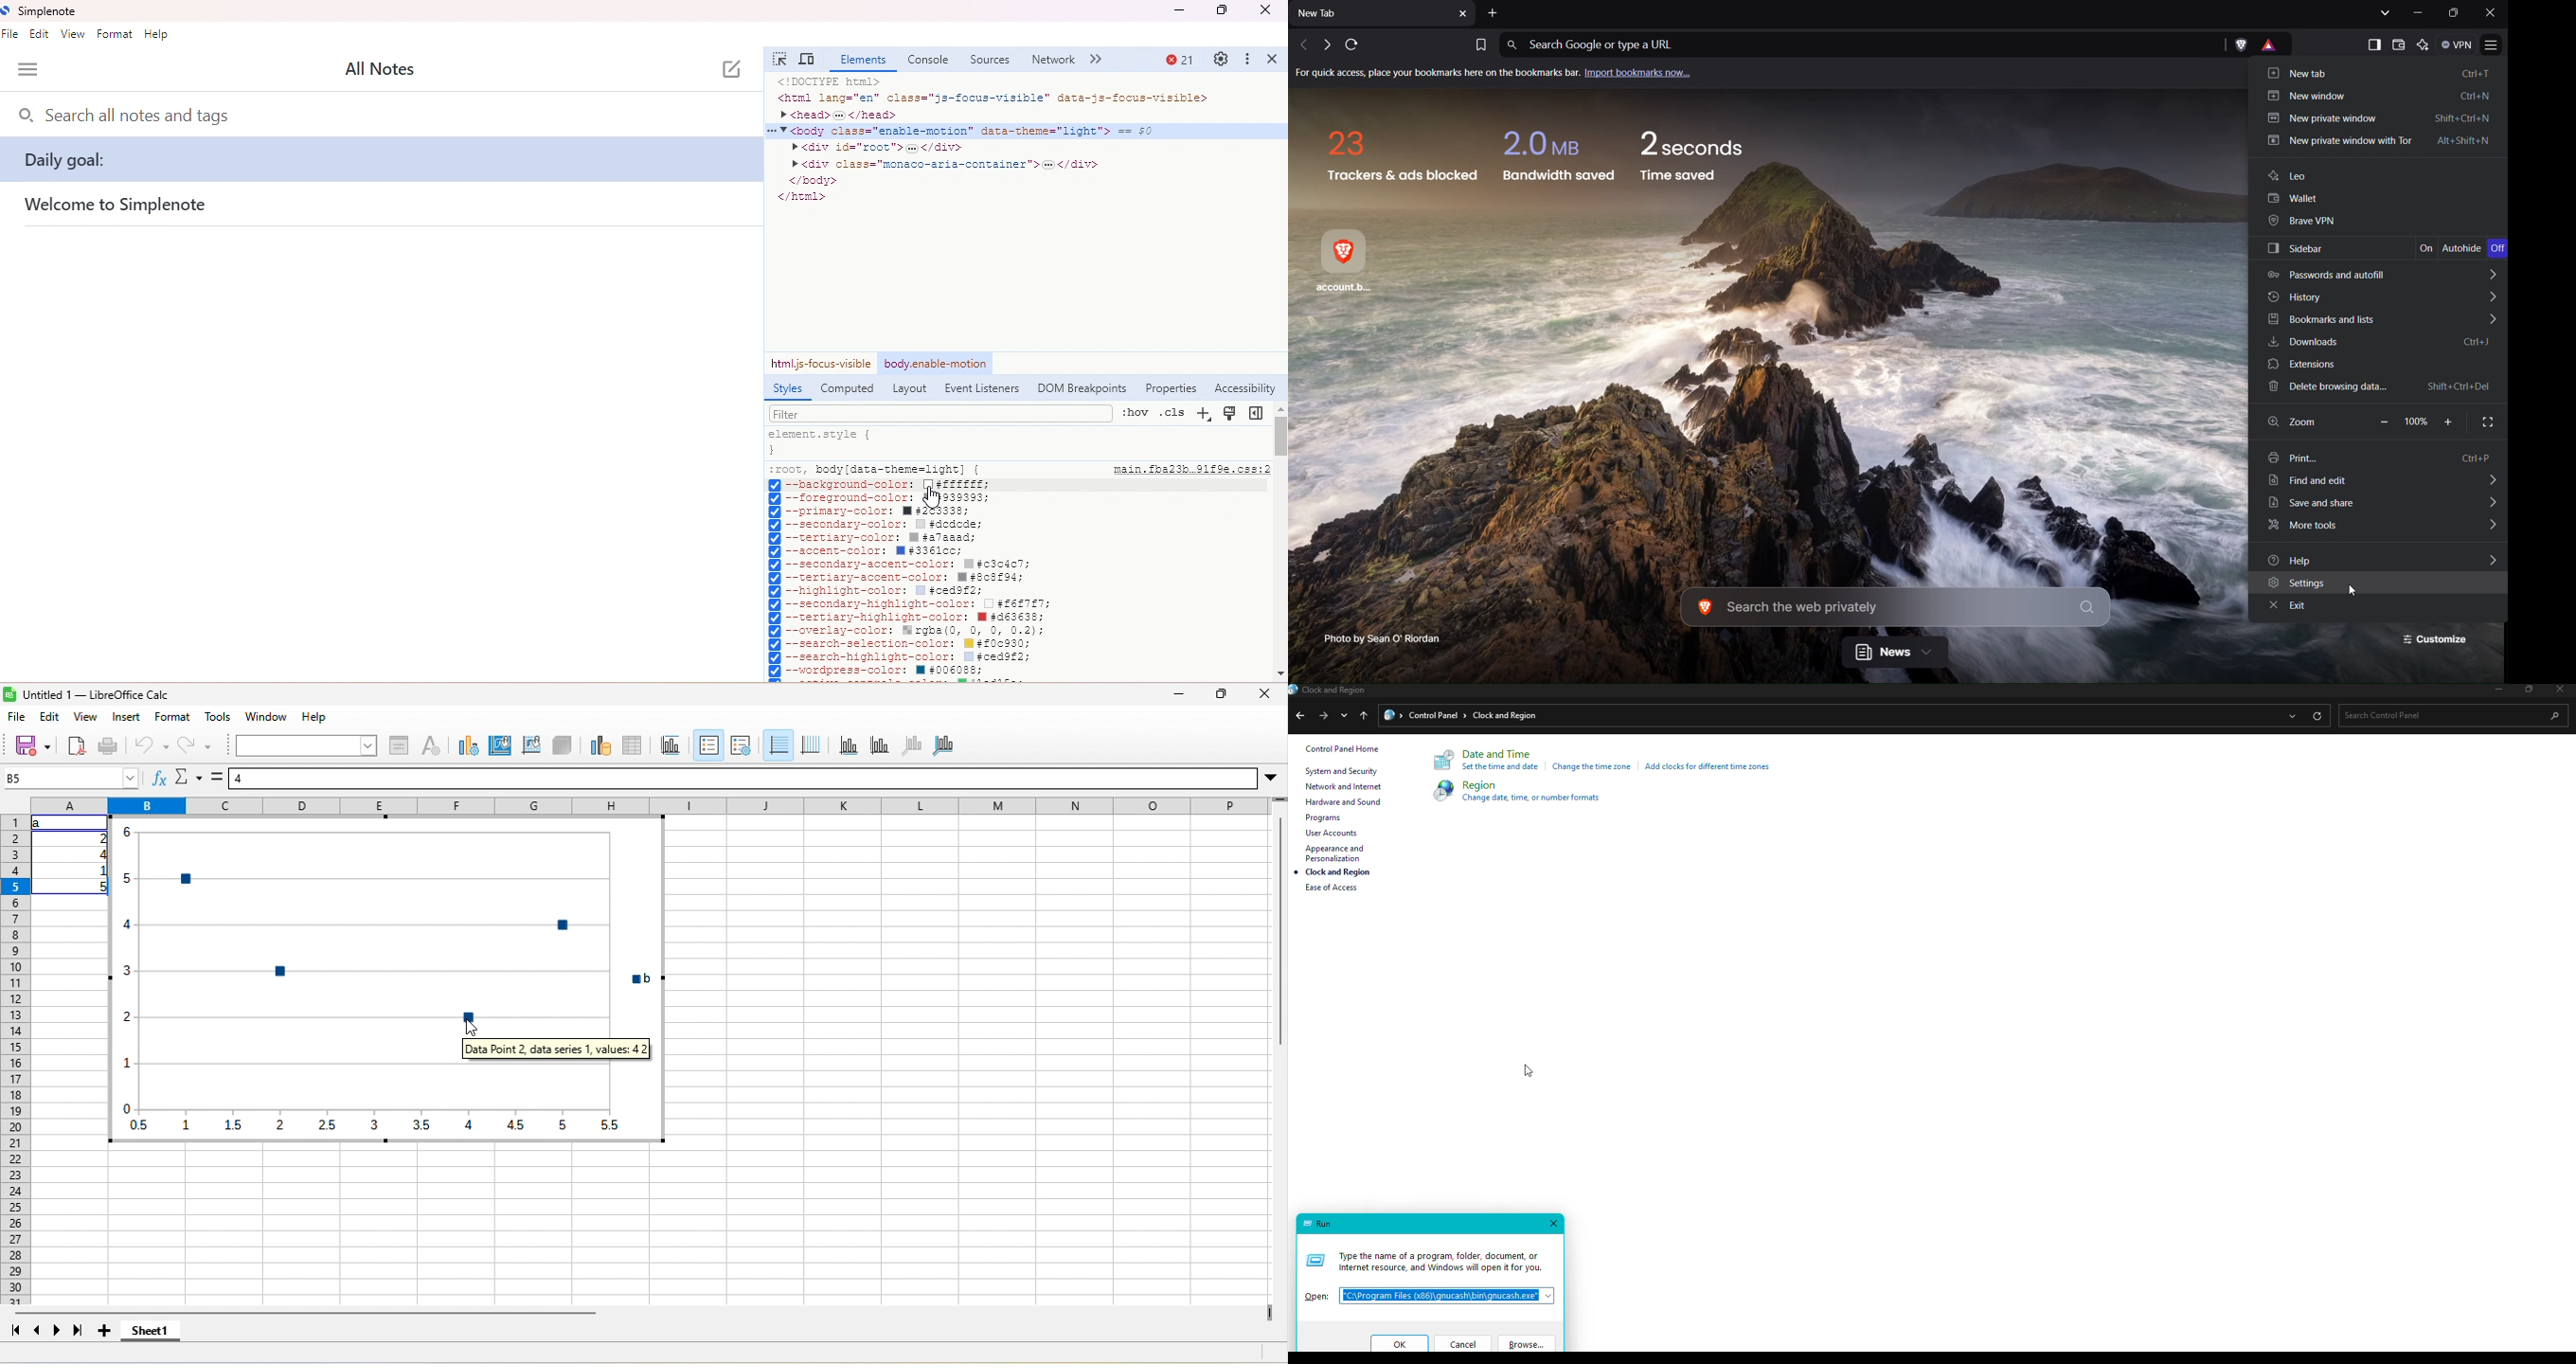 The height and width of the screenshot is (1372, 2576). I want to click on select function, so click(189, 777).